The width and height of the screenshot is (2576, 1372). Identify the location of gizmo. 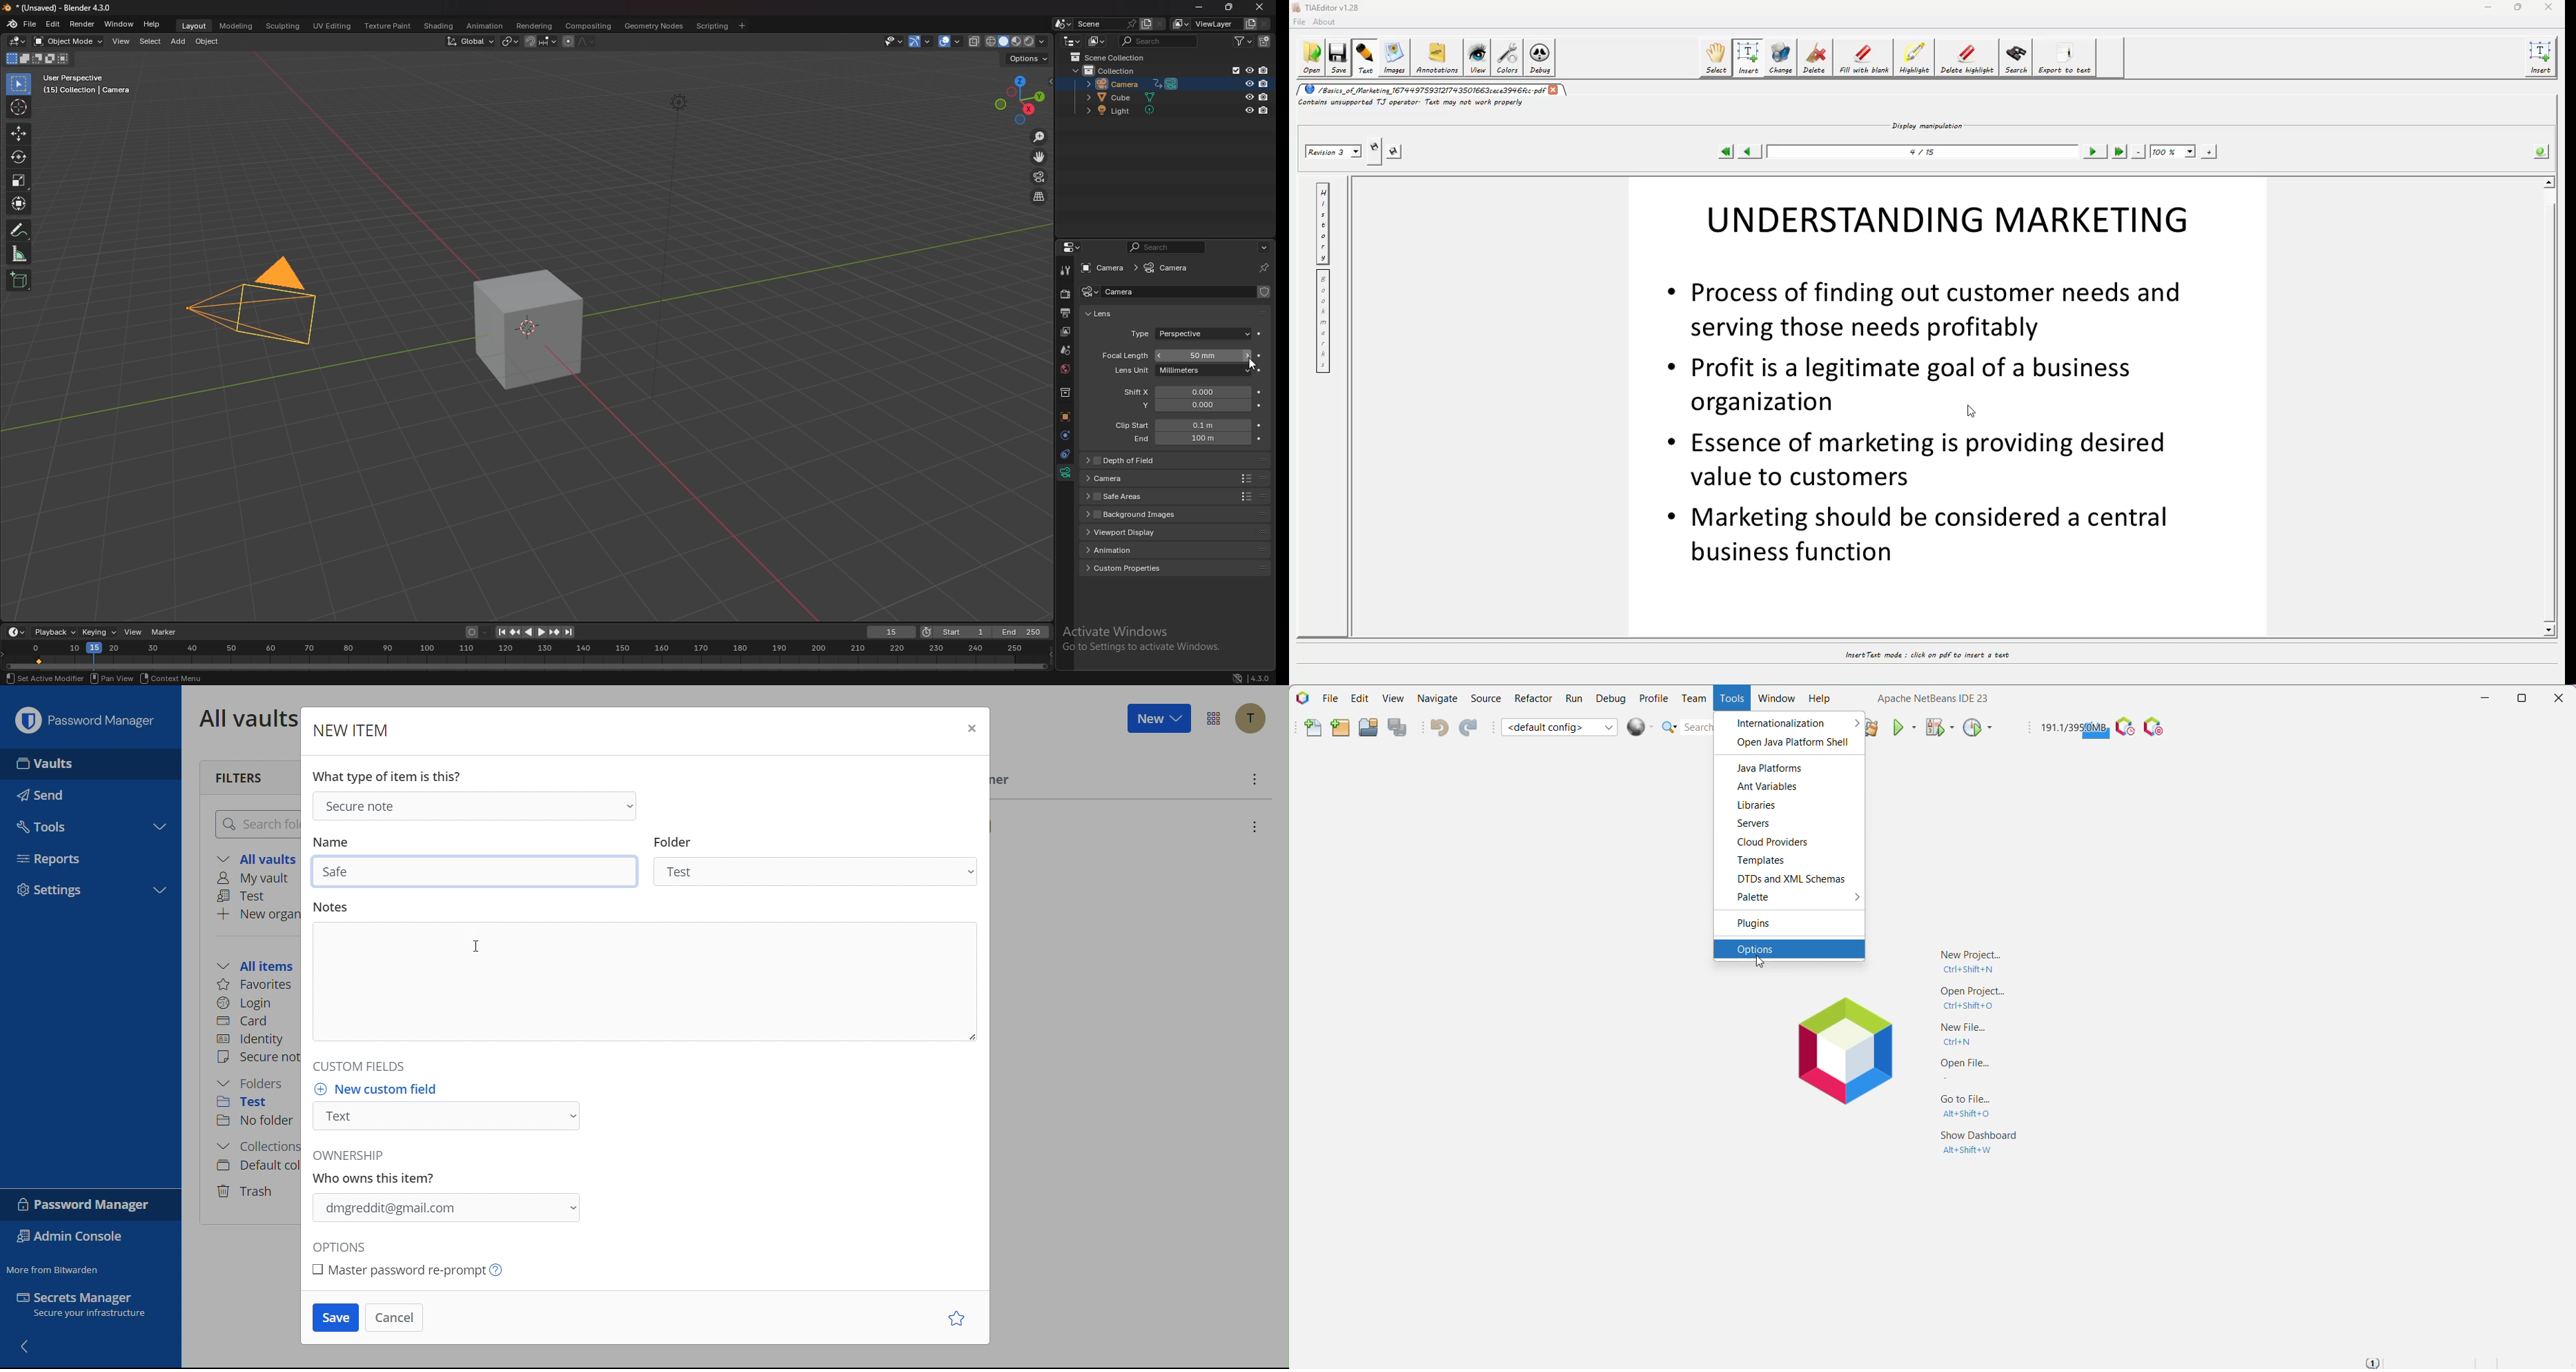
(920, 41).